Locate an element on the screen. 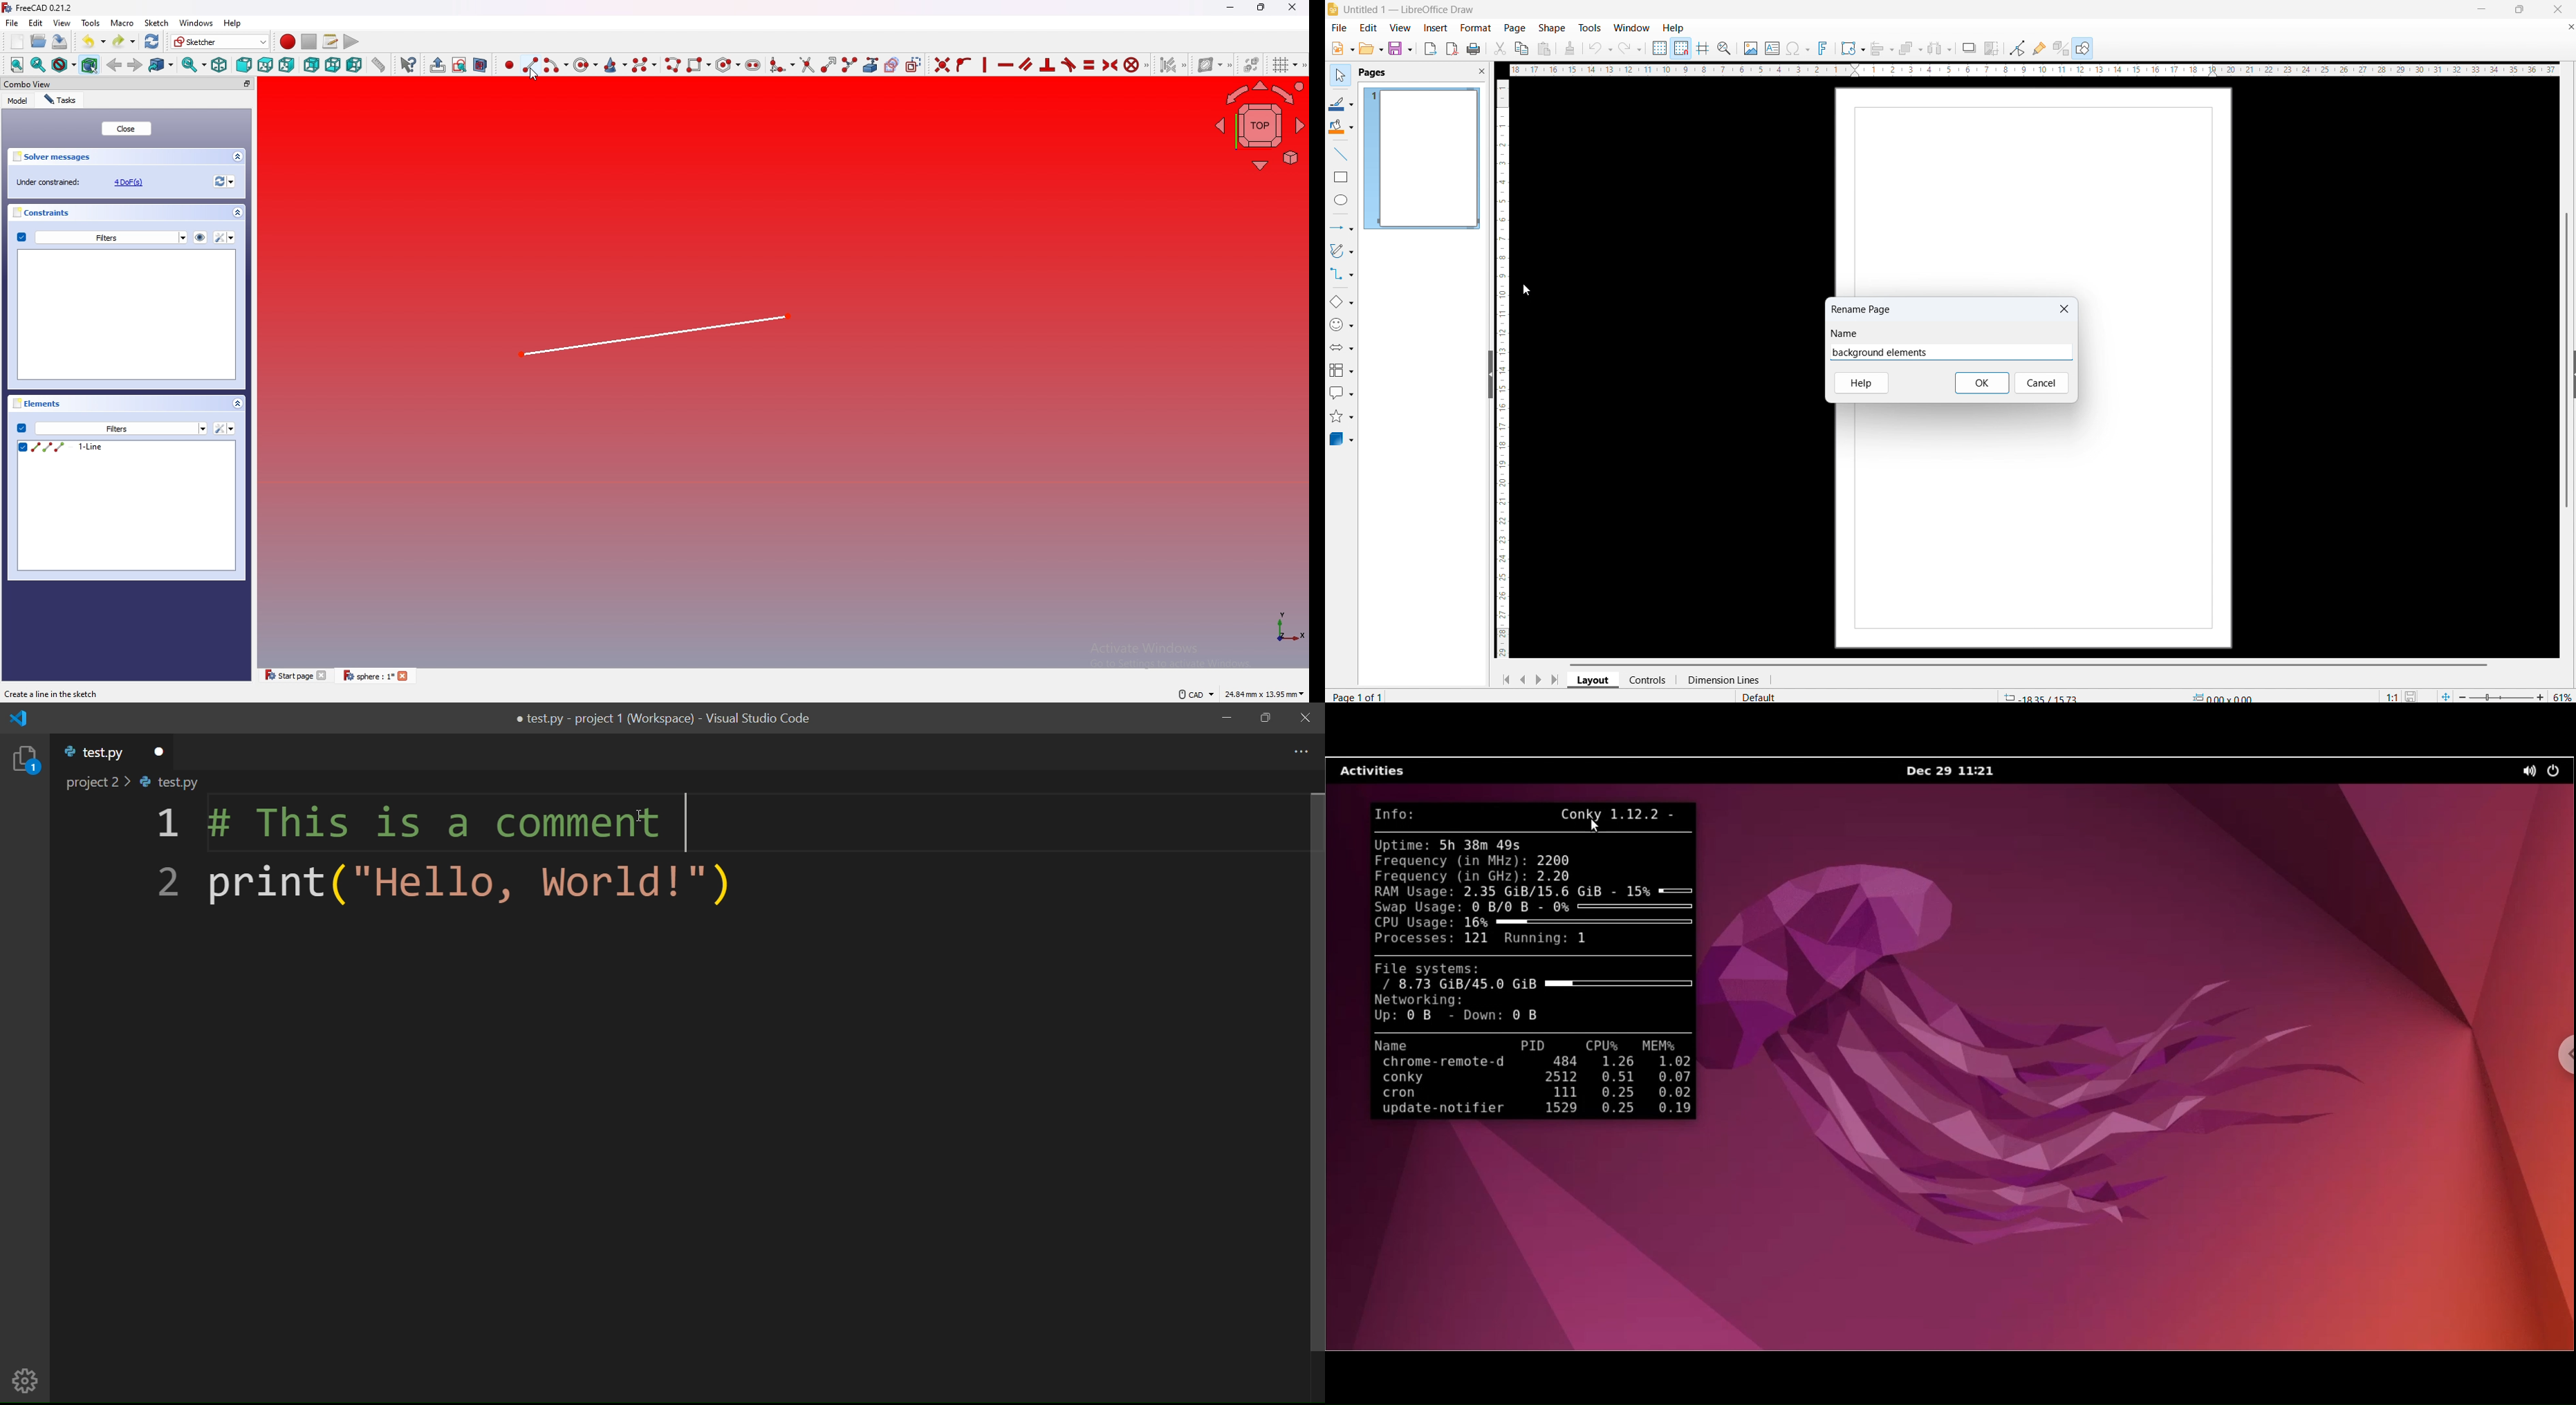 The height and width of the screenshot is (1428, 2576). curves and polygons is located at coordinates (1341, 251).